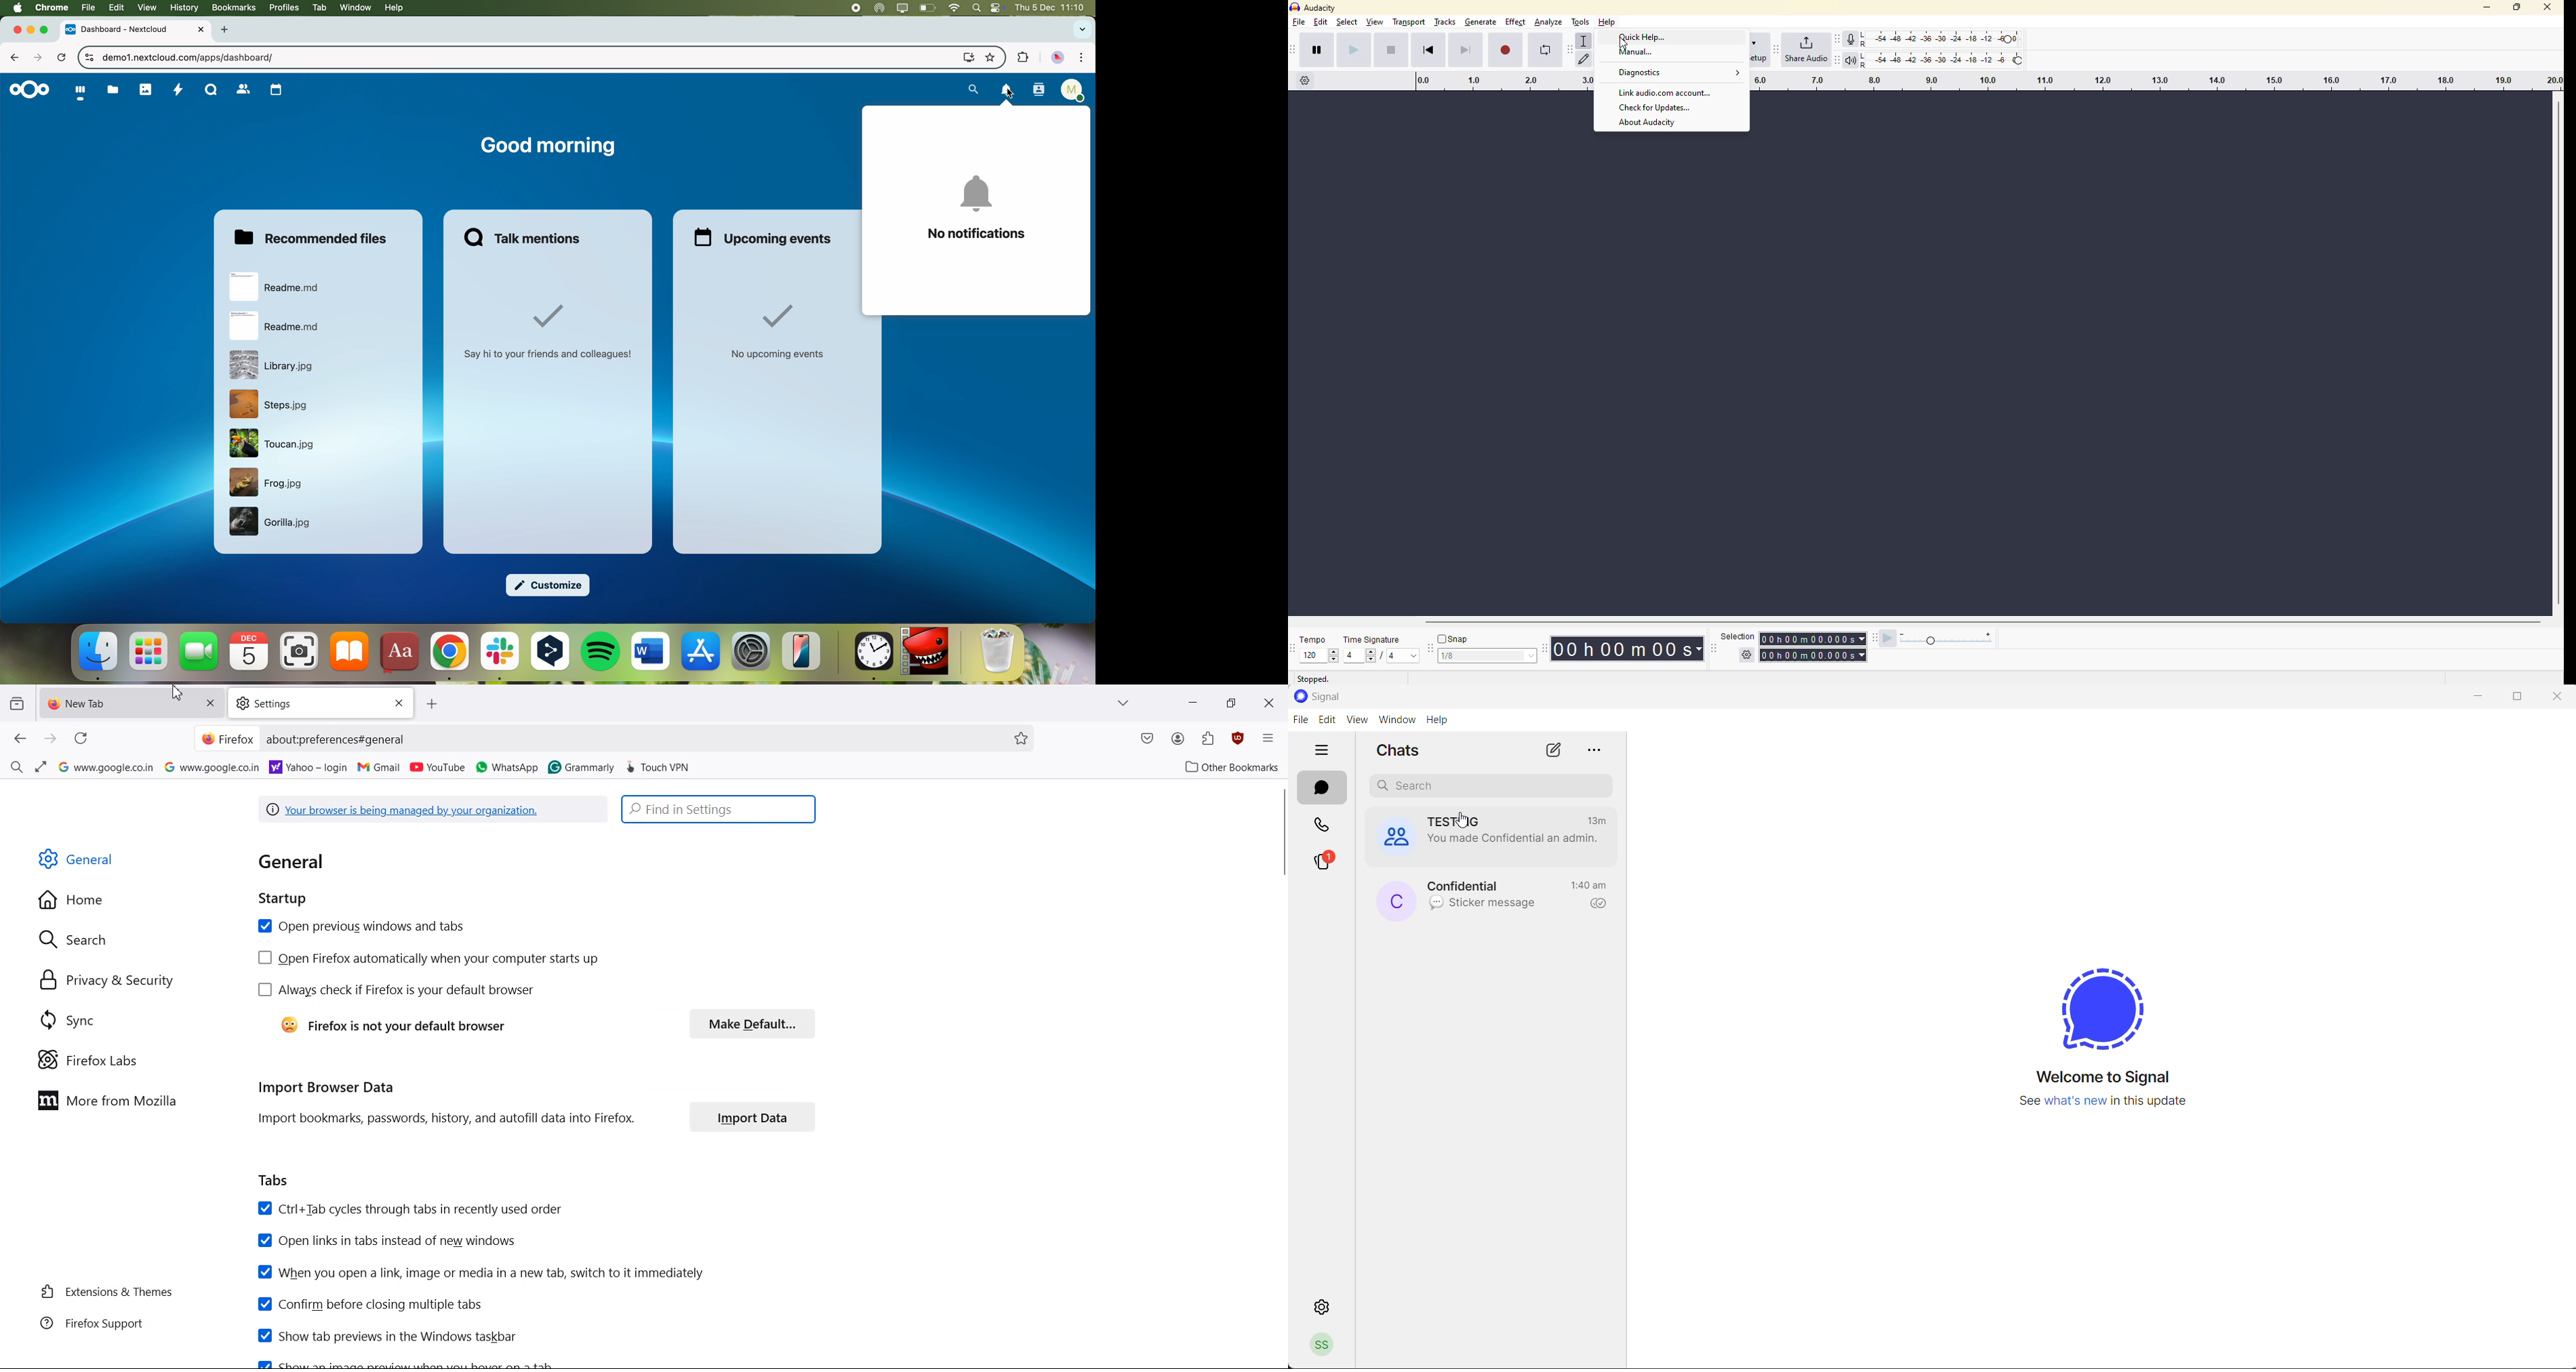  I want to click on extensions, so click(1021, 58).